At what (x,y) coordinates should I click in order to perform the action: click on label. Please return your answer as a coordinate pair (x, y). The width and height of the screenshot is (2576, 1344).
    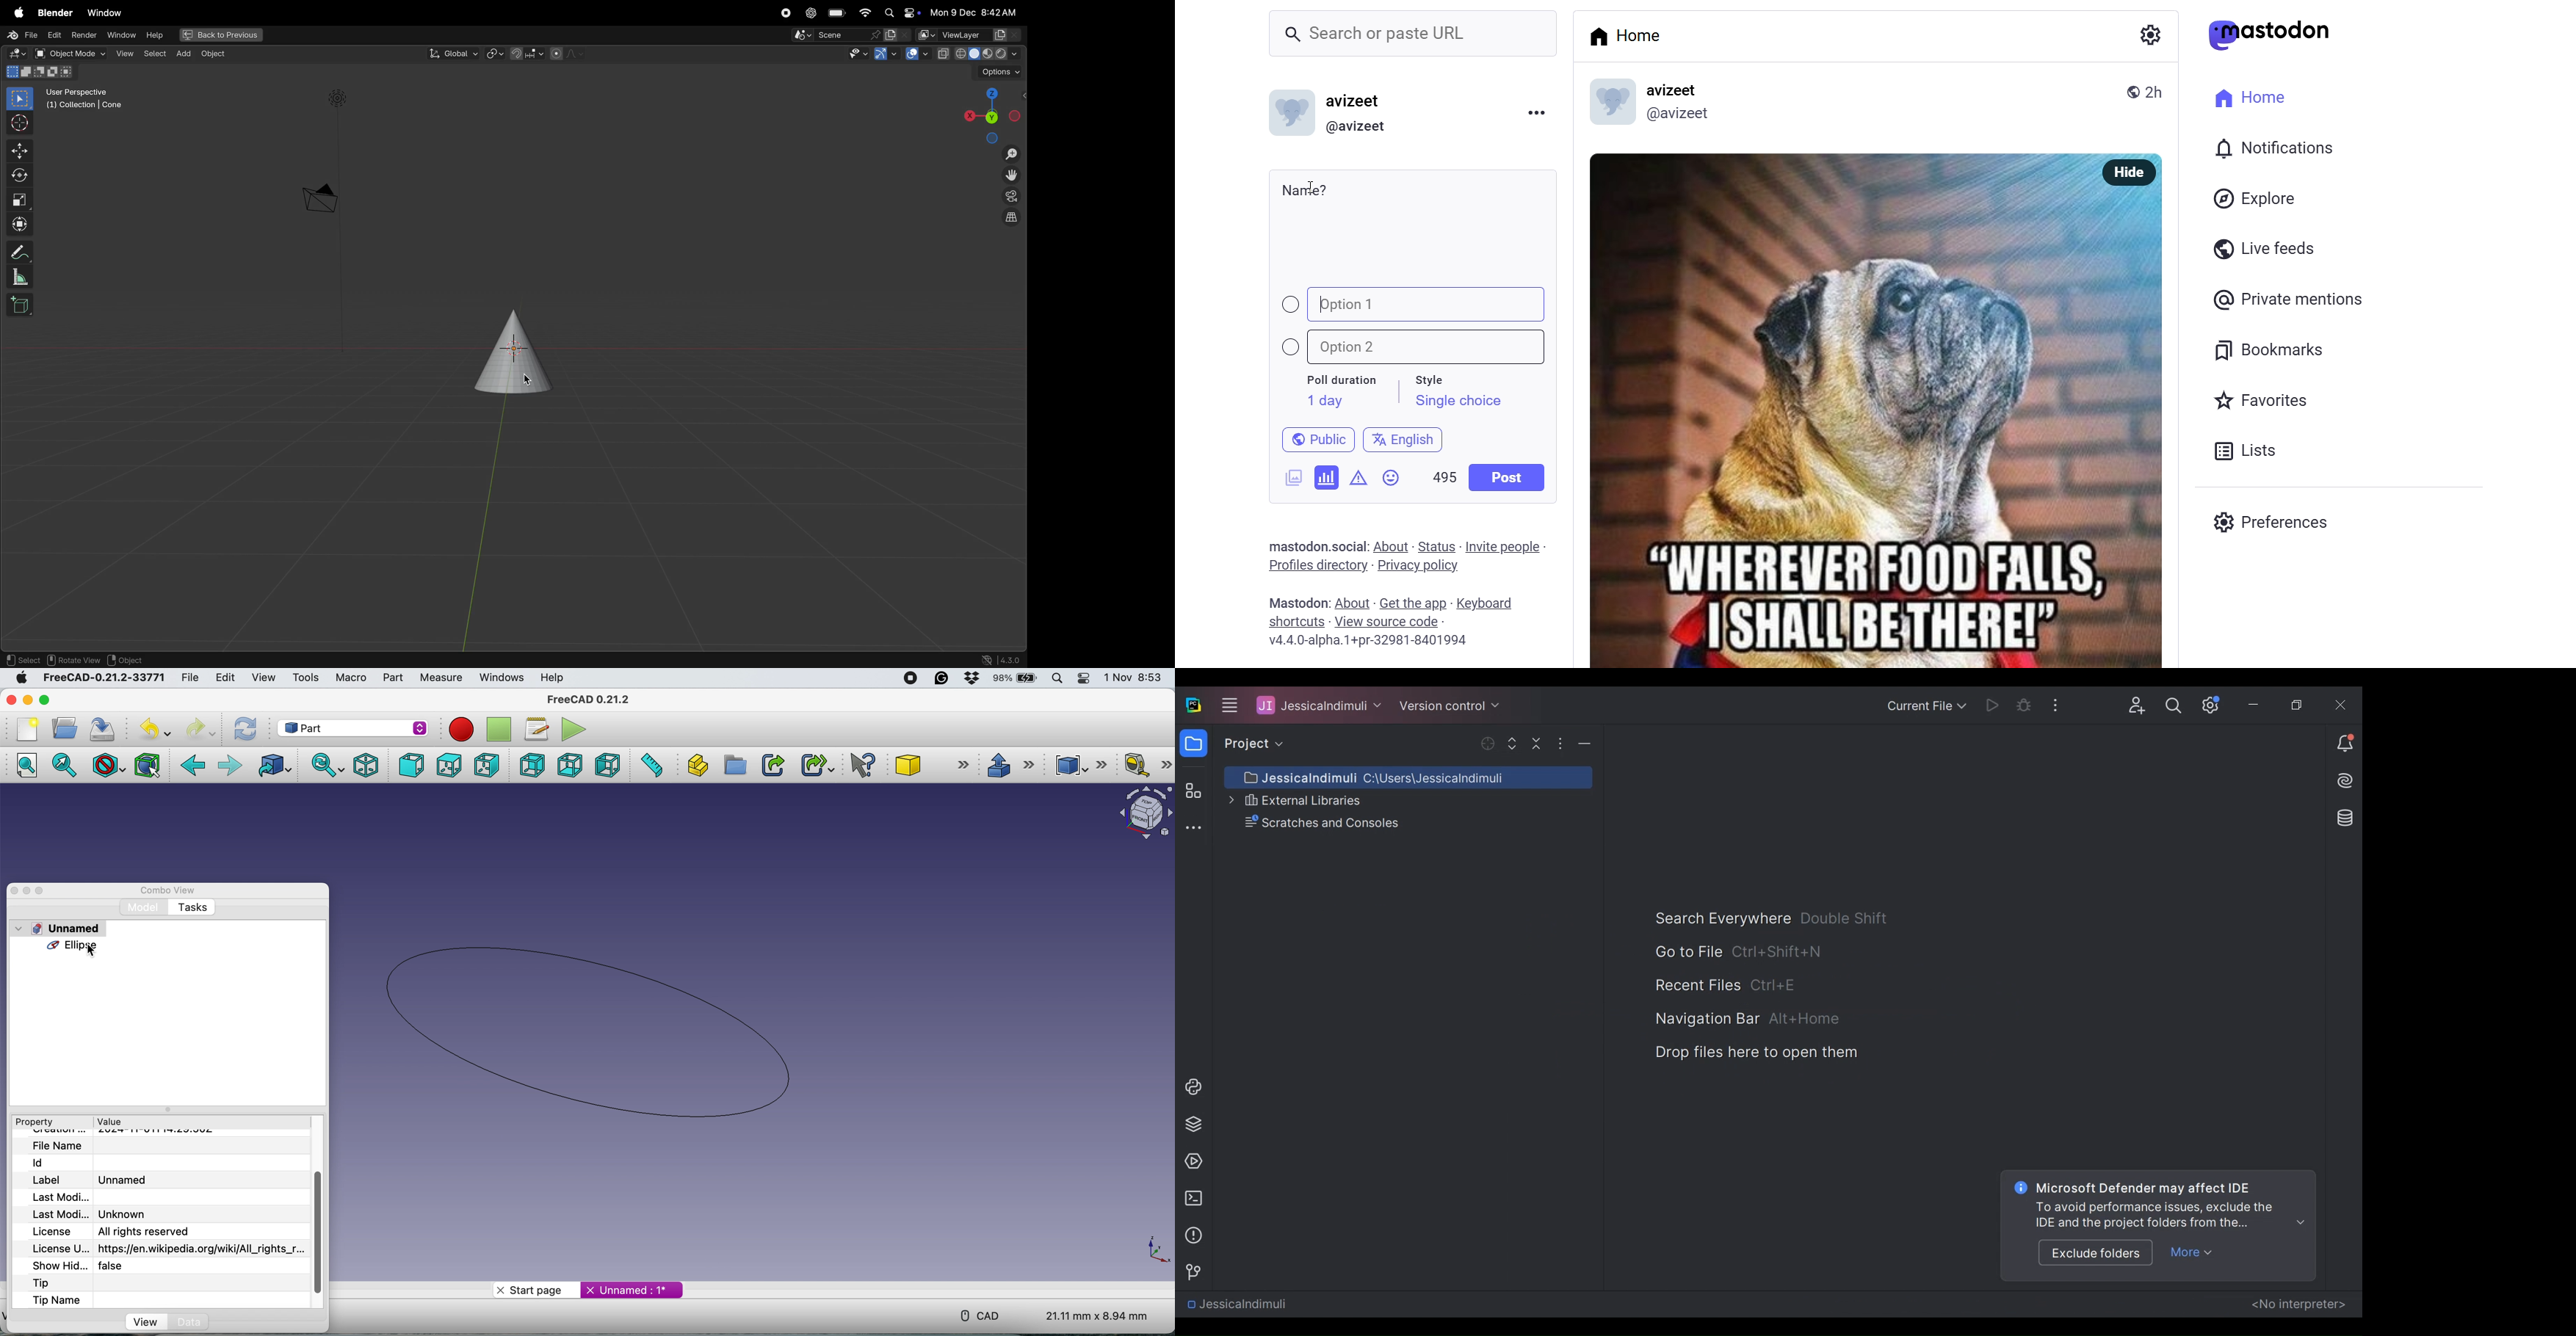
    Looking at the image, I should click on (94, 1179).